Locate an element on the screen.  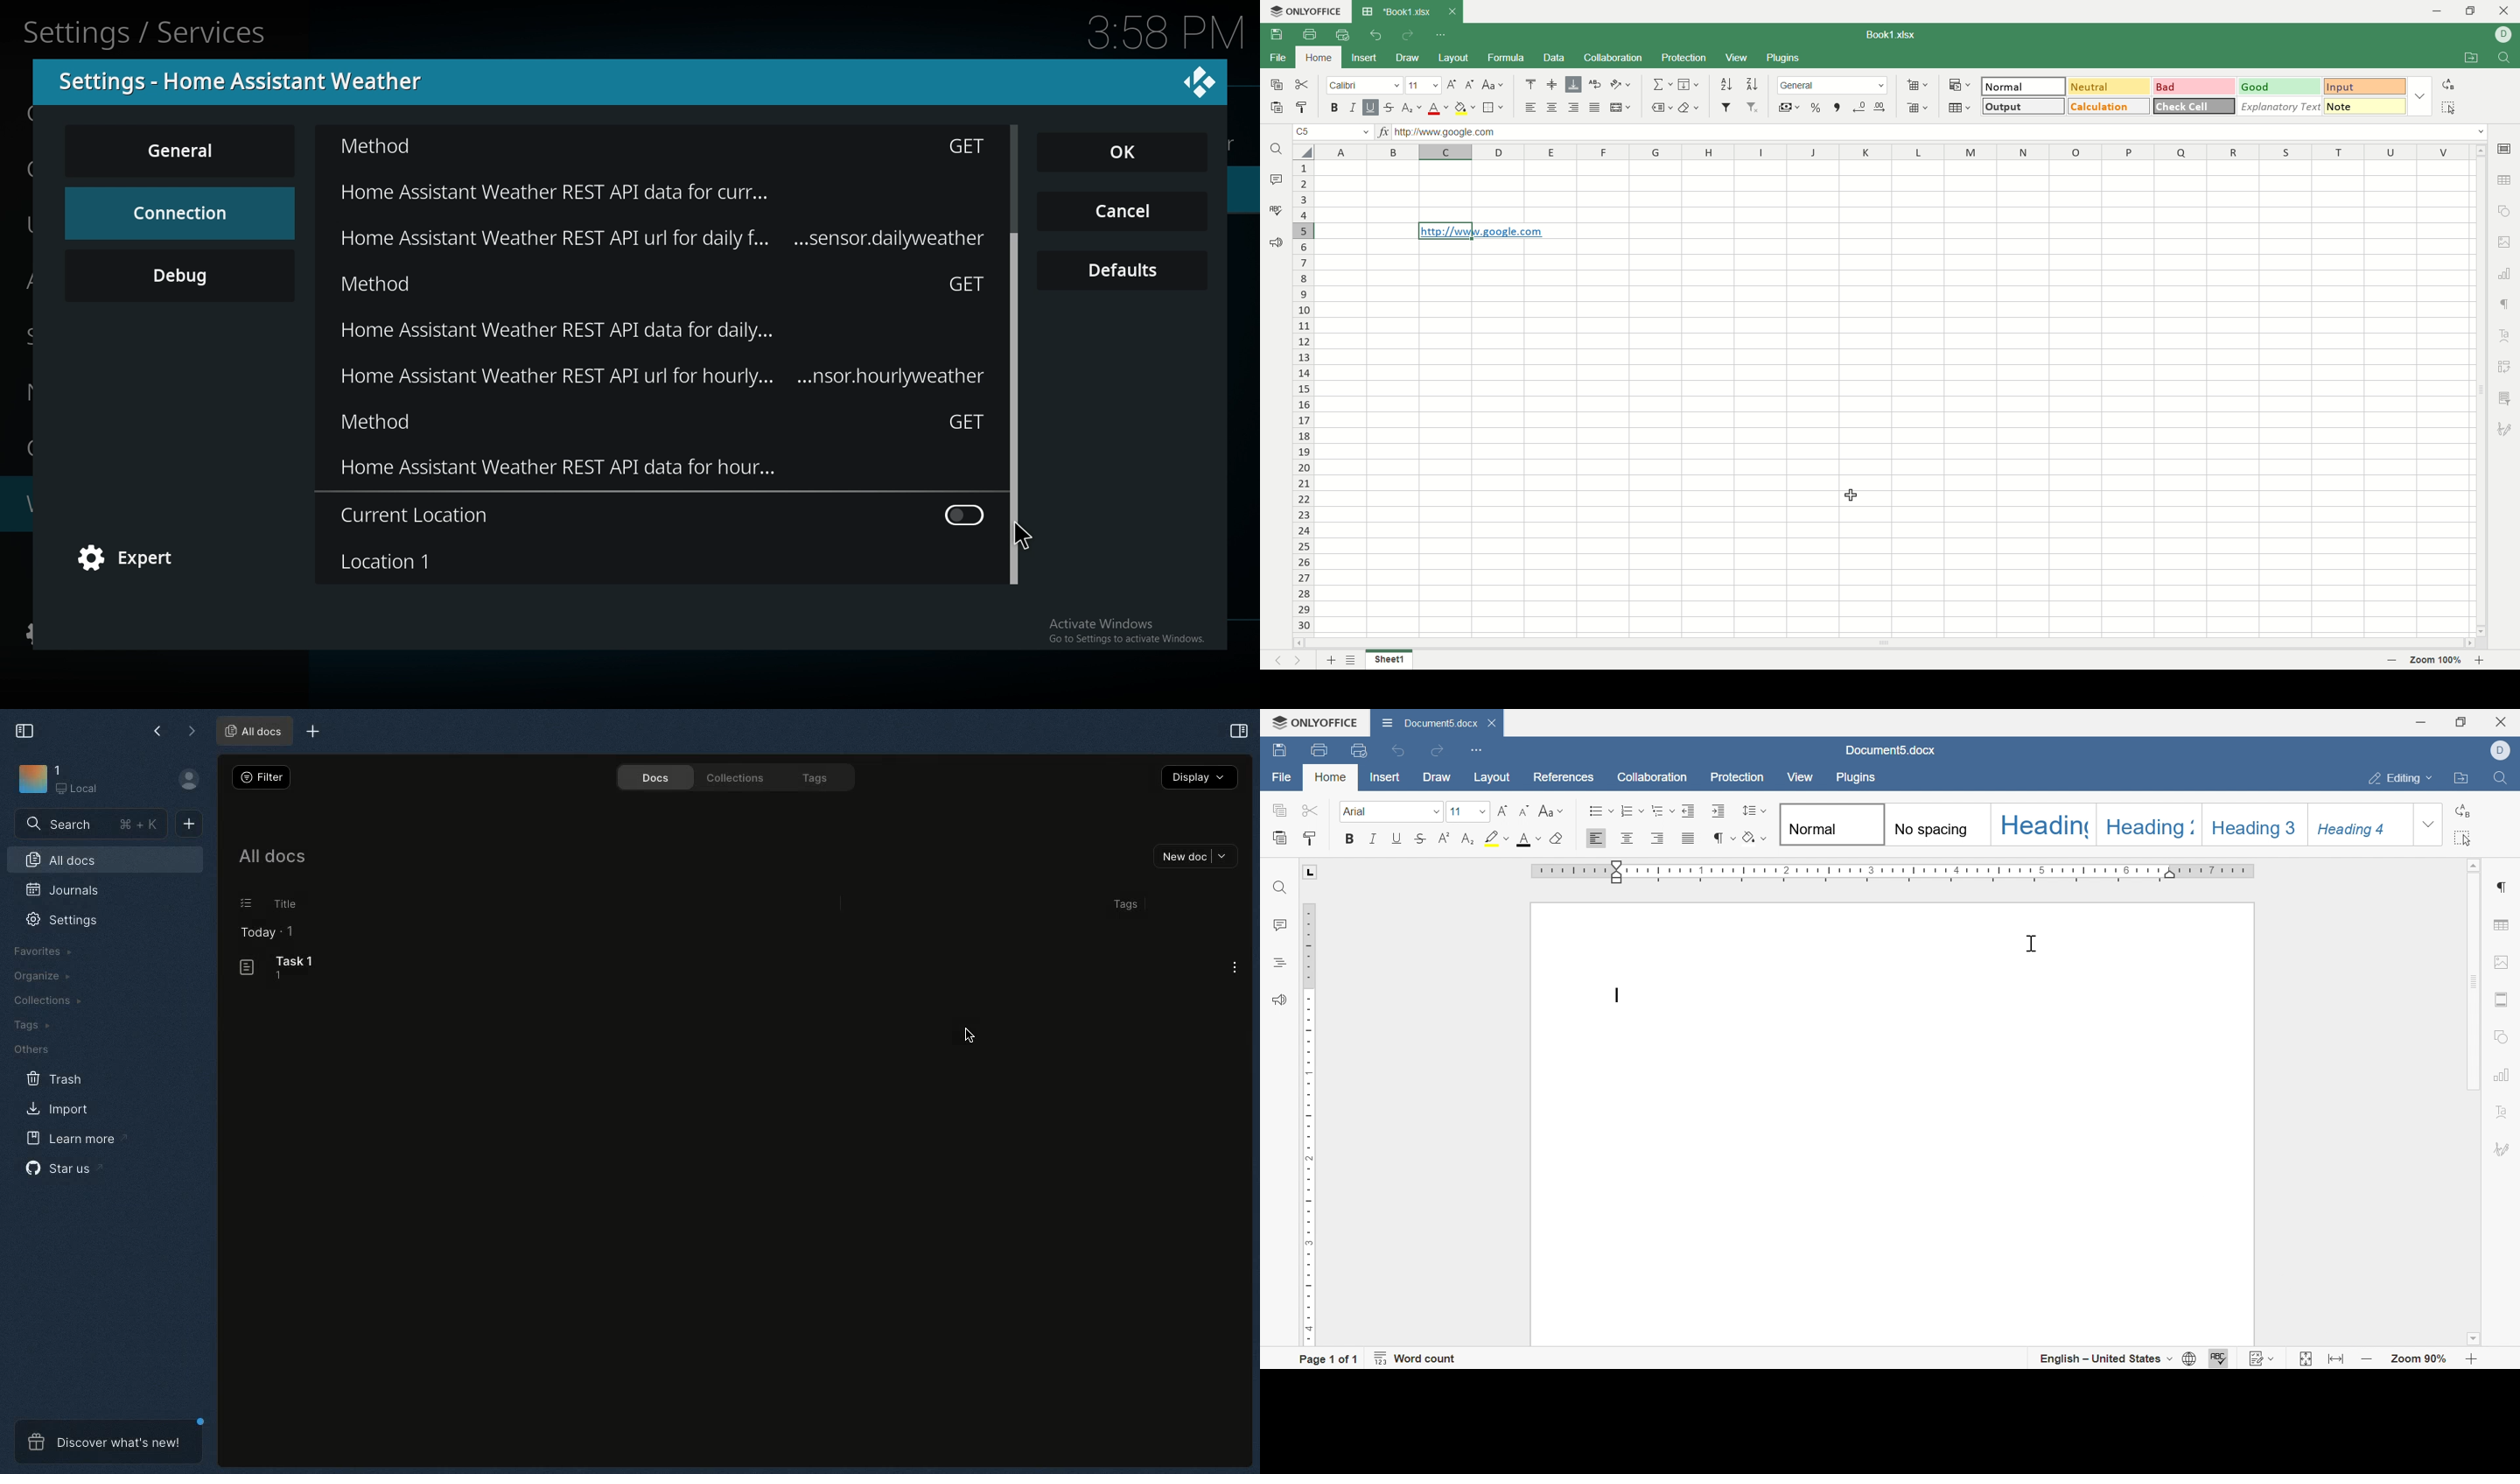
sort descending is located at coordinates (1753, 84).